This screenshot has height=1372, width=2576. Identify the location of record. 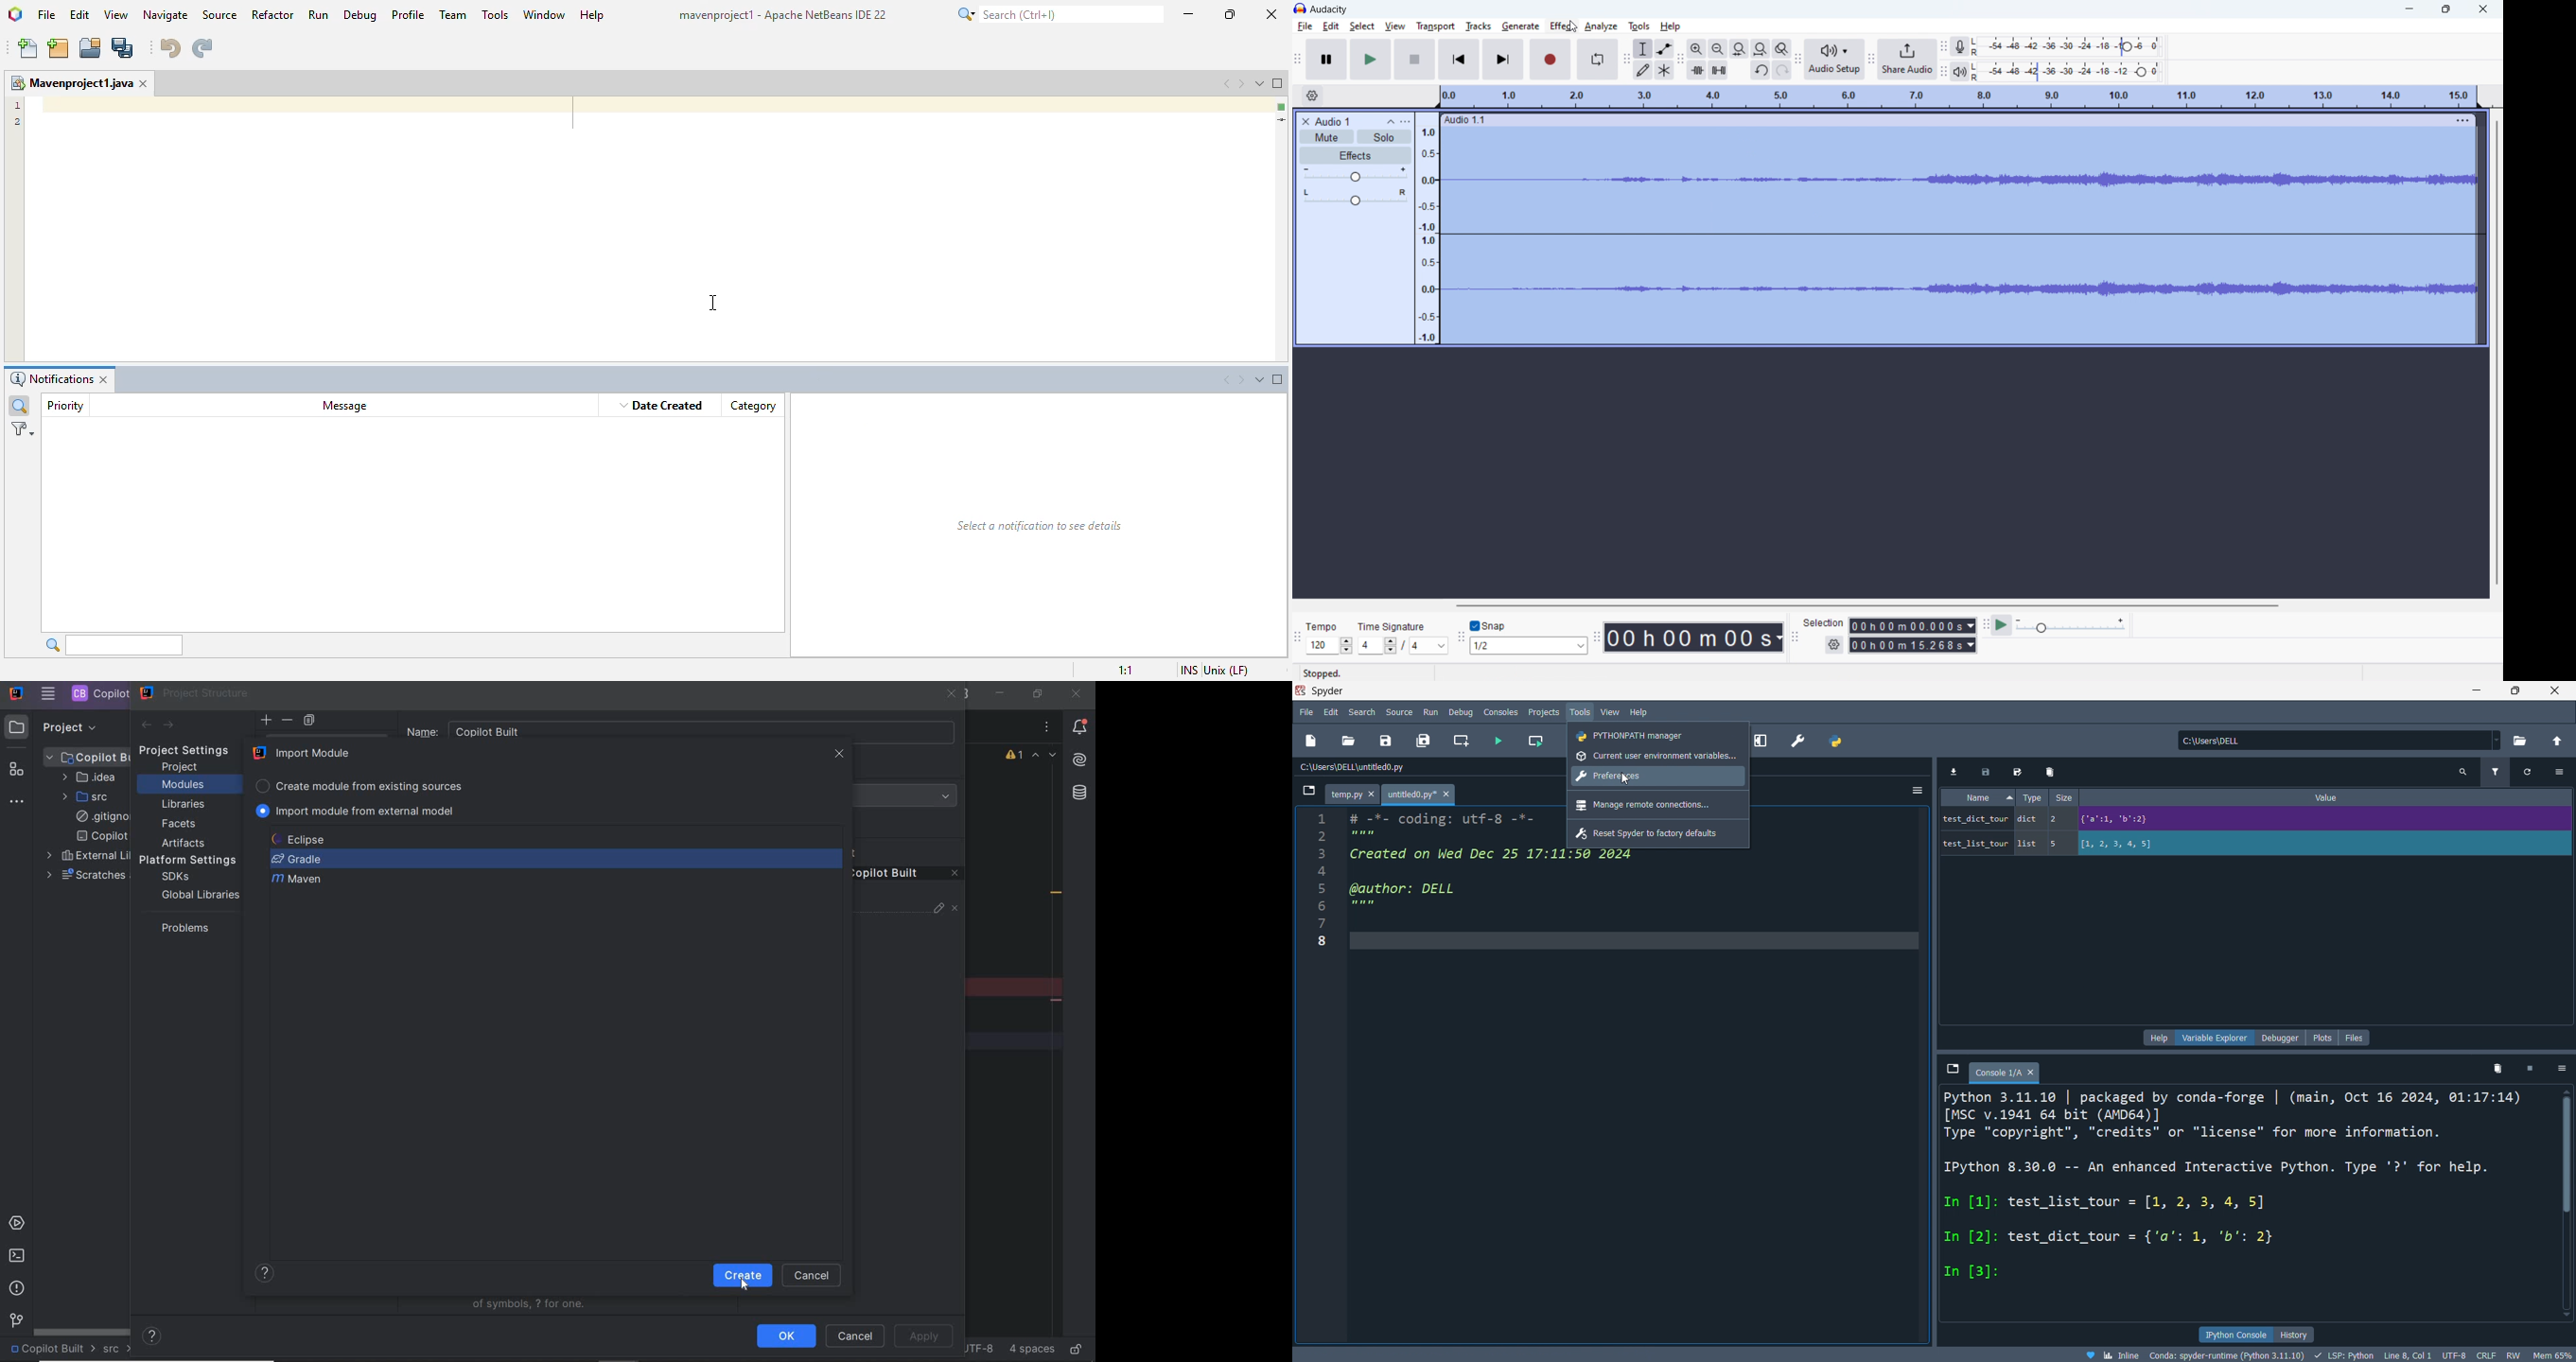
(1551, 59).